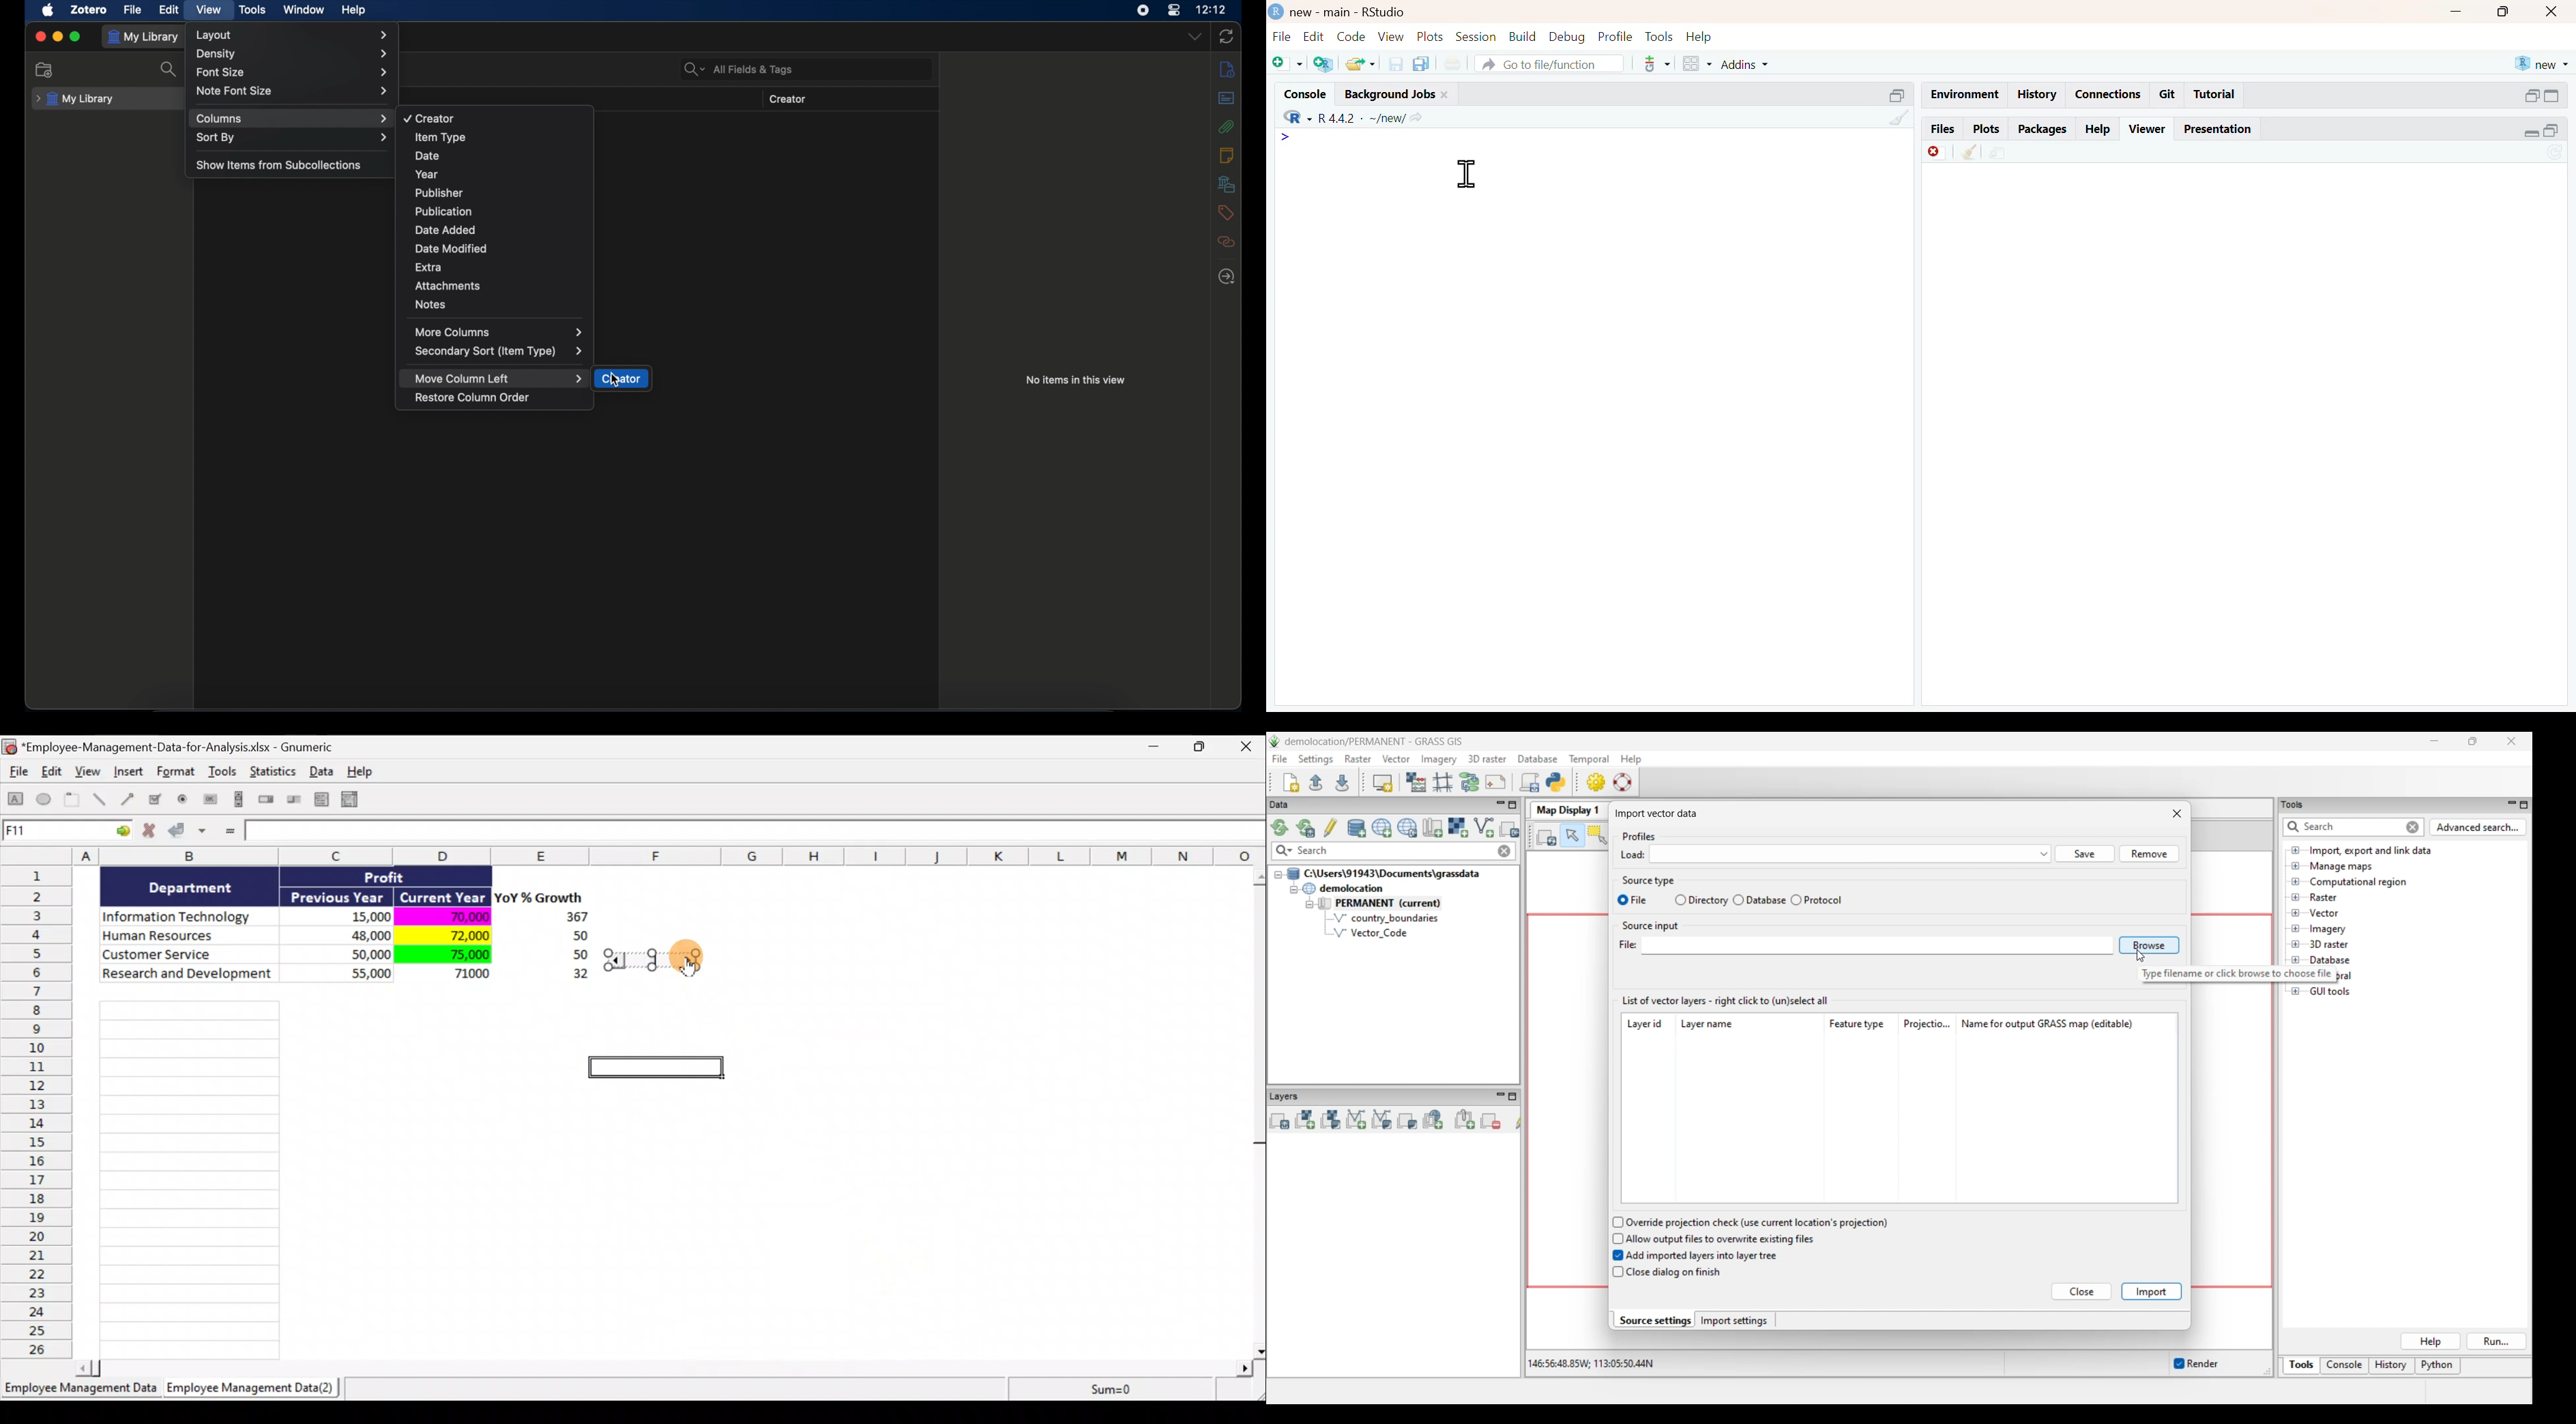  Describe the element at coordinates (75, 100) in the screenshot. I see `my library` at that location.